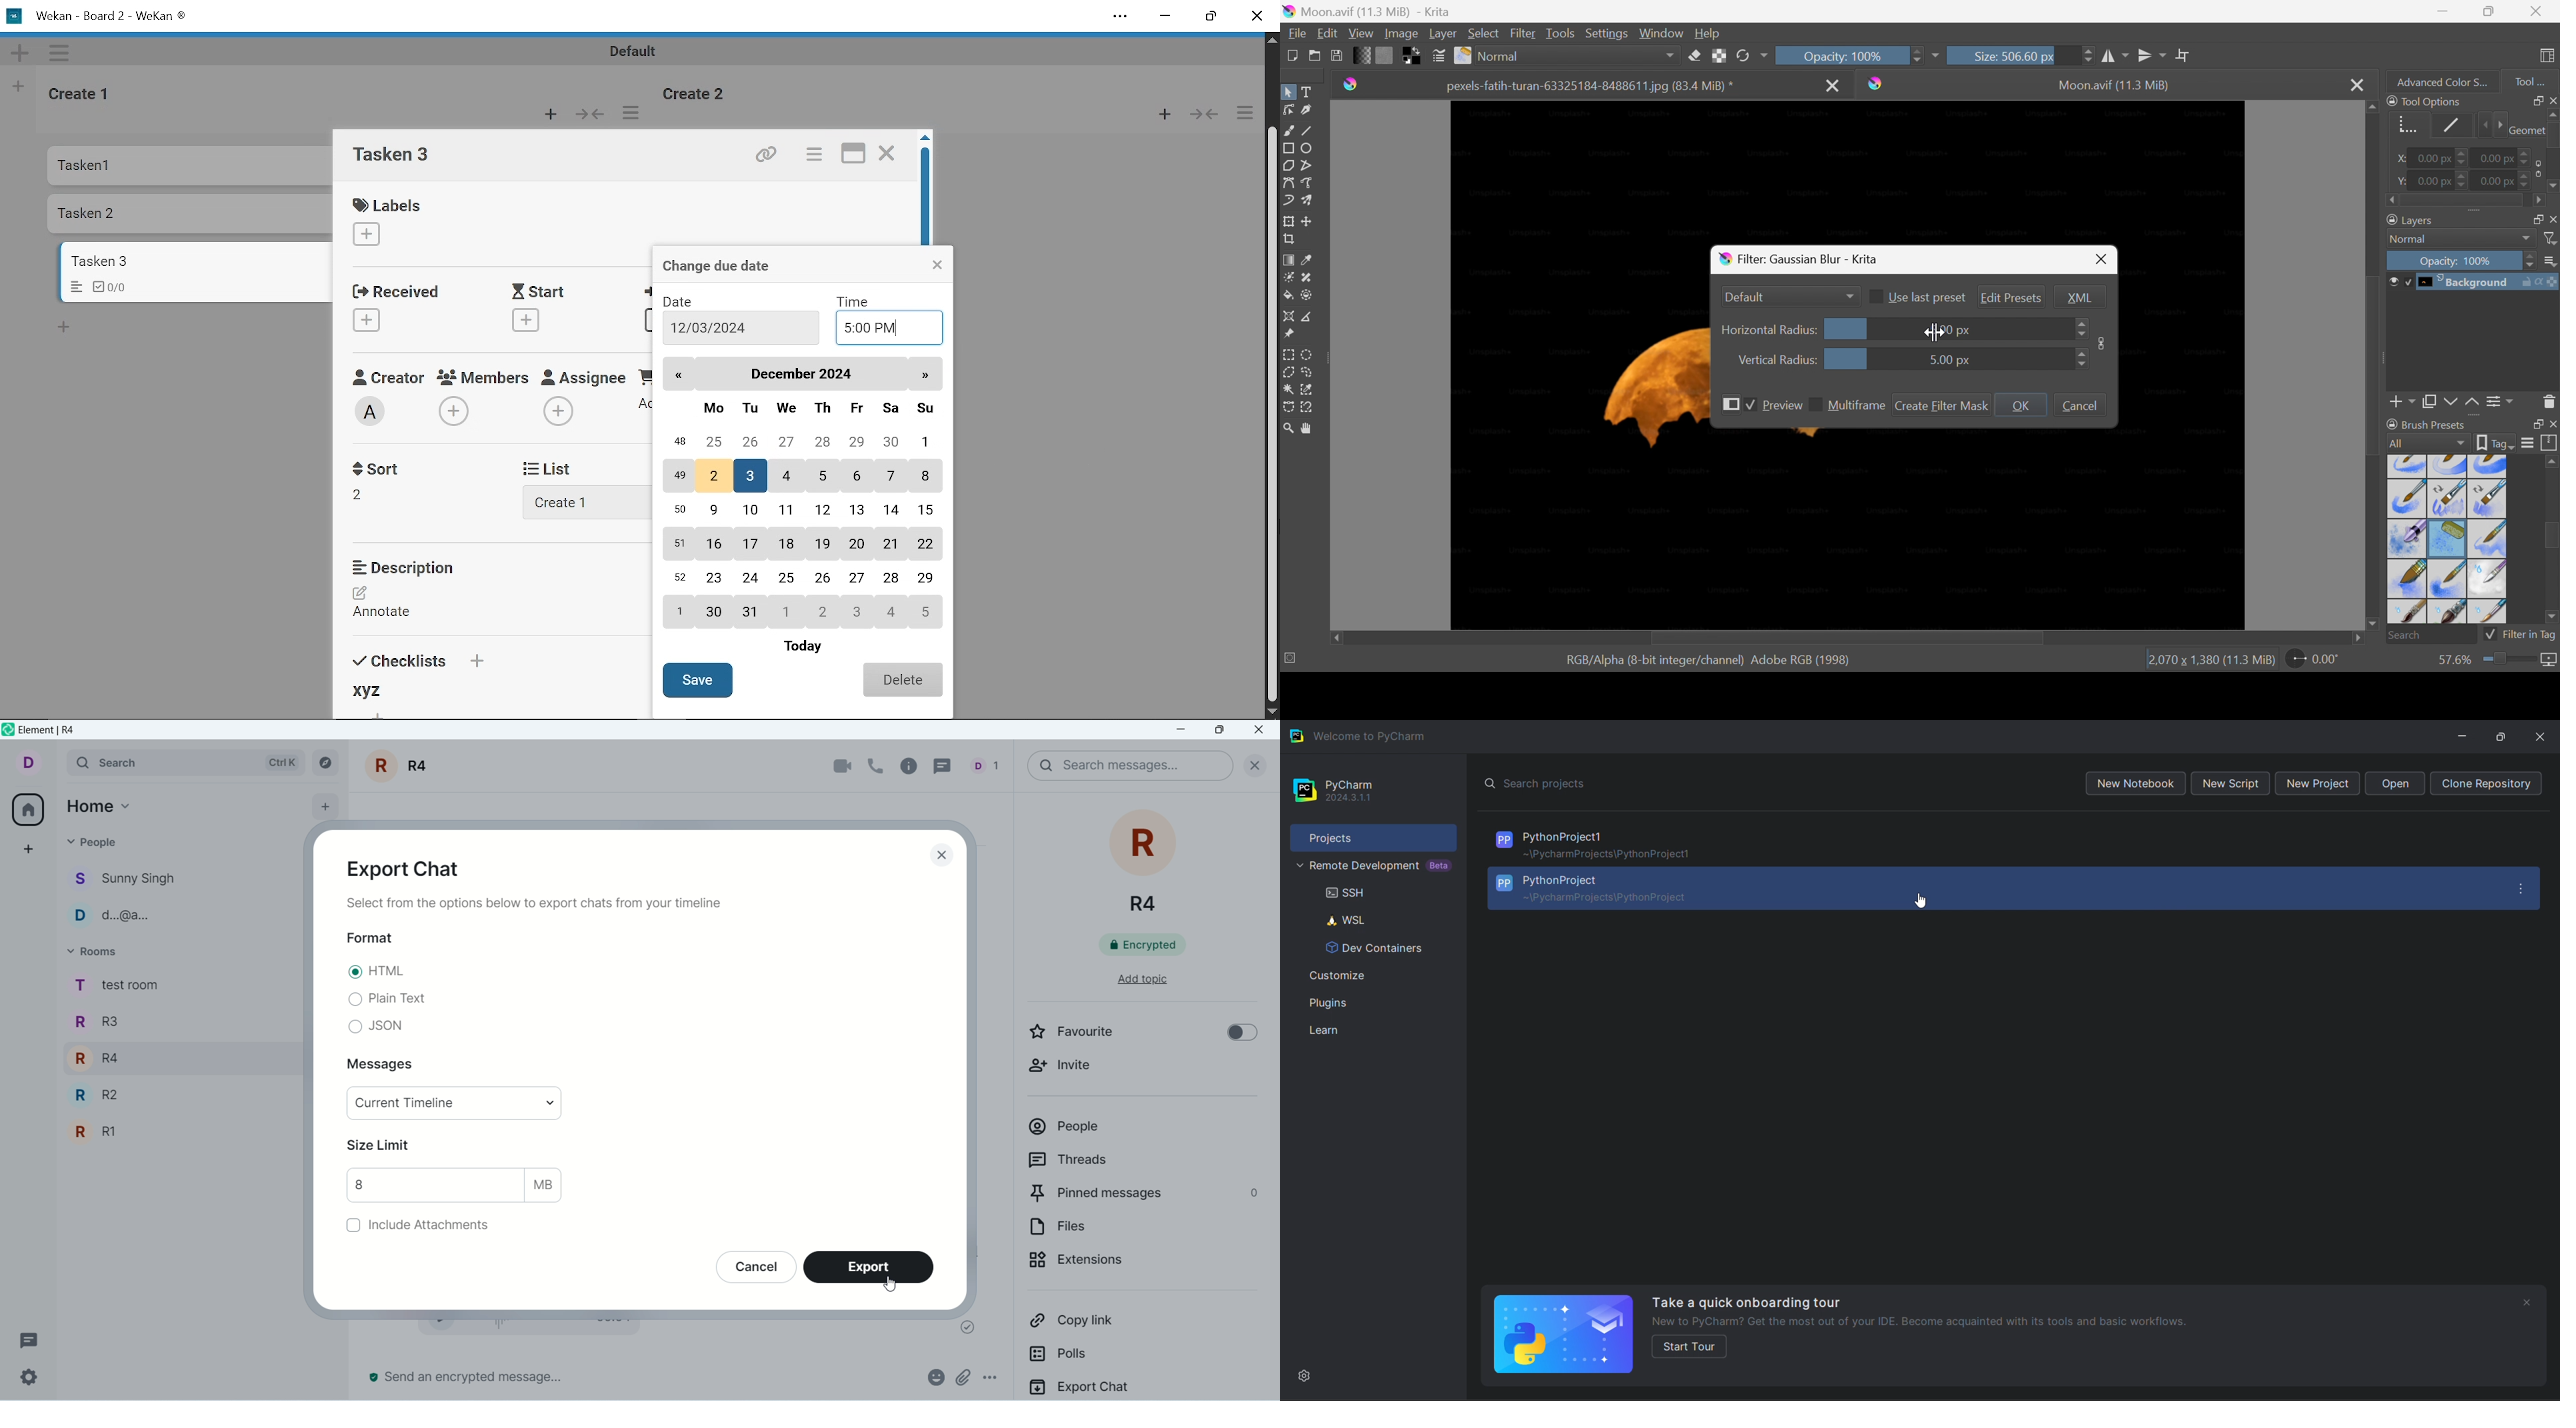  Describe the element at coordinates (2508, 181) in the screenshot. I see `0.00 px` at that location.